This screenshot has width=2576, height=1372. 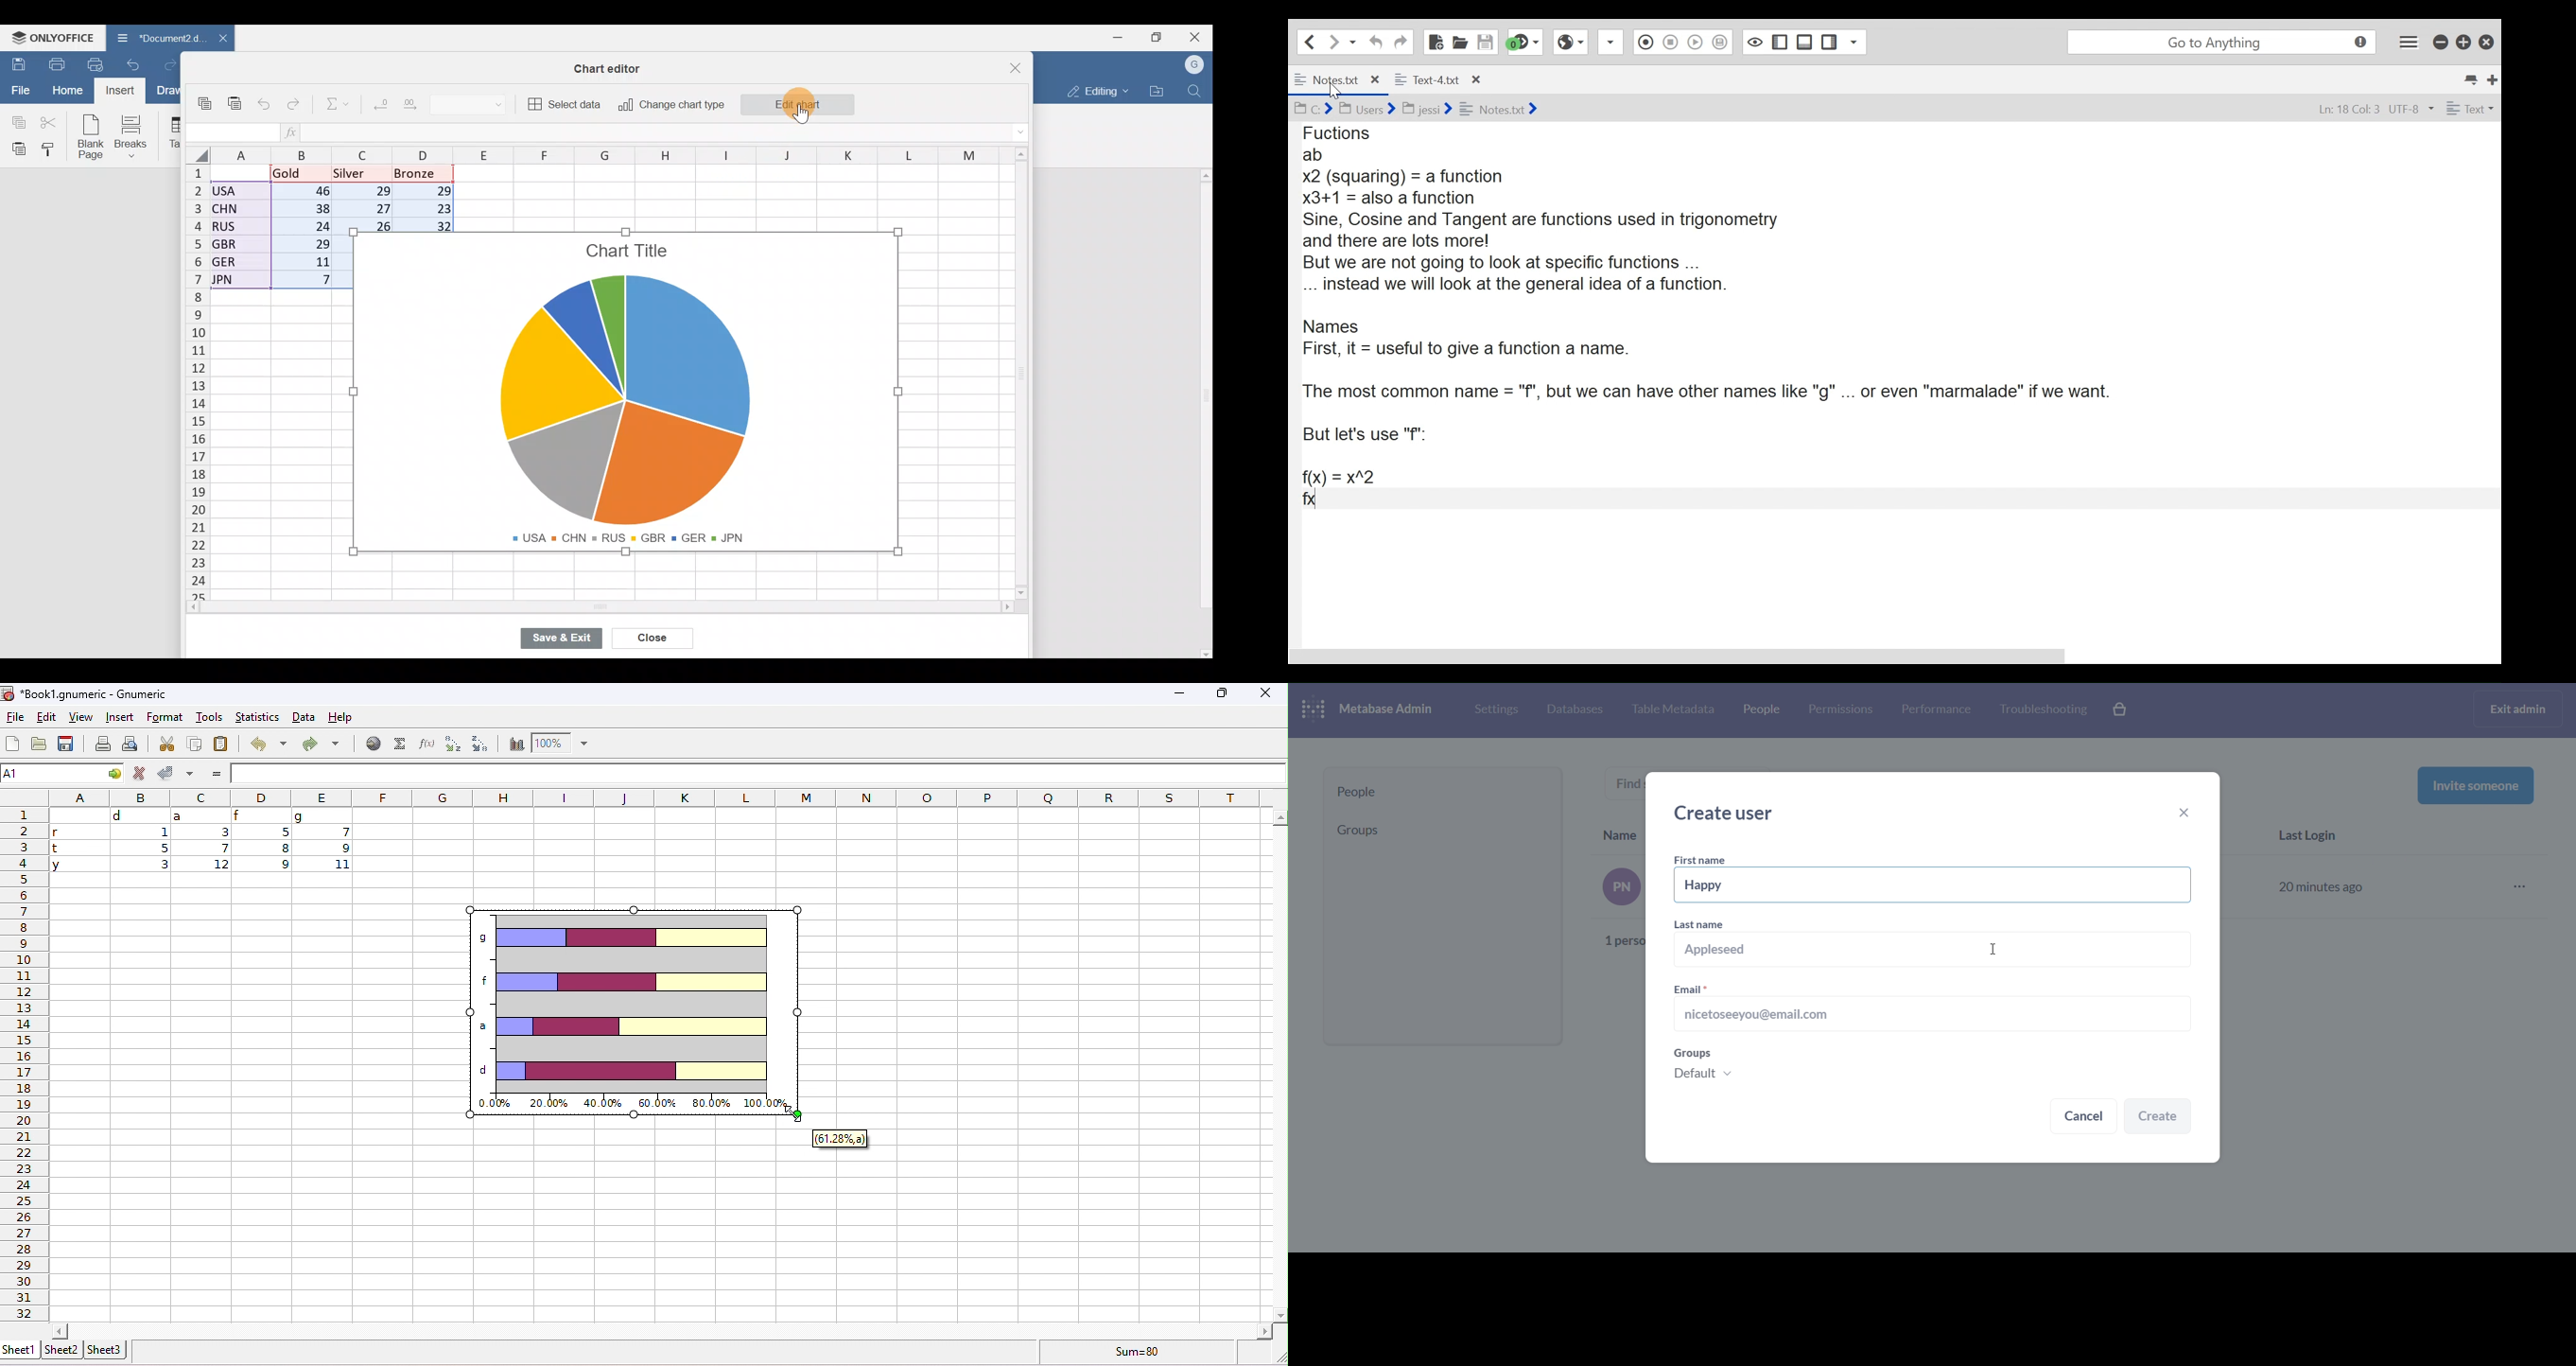 What do you see at coordinates (2346, 110) in the screenshot?
I see `ln: 1 col:6` at bounding box center [2346, 110].